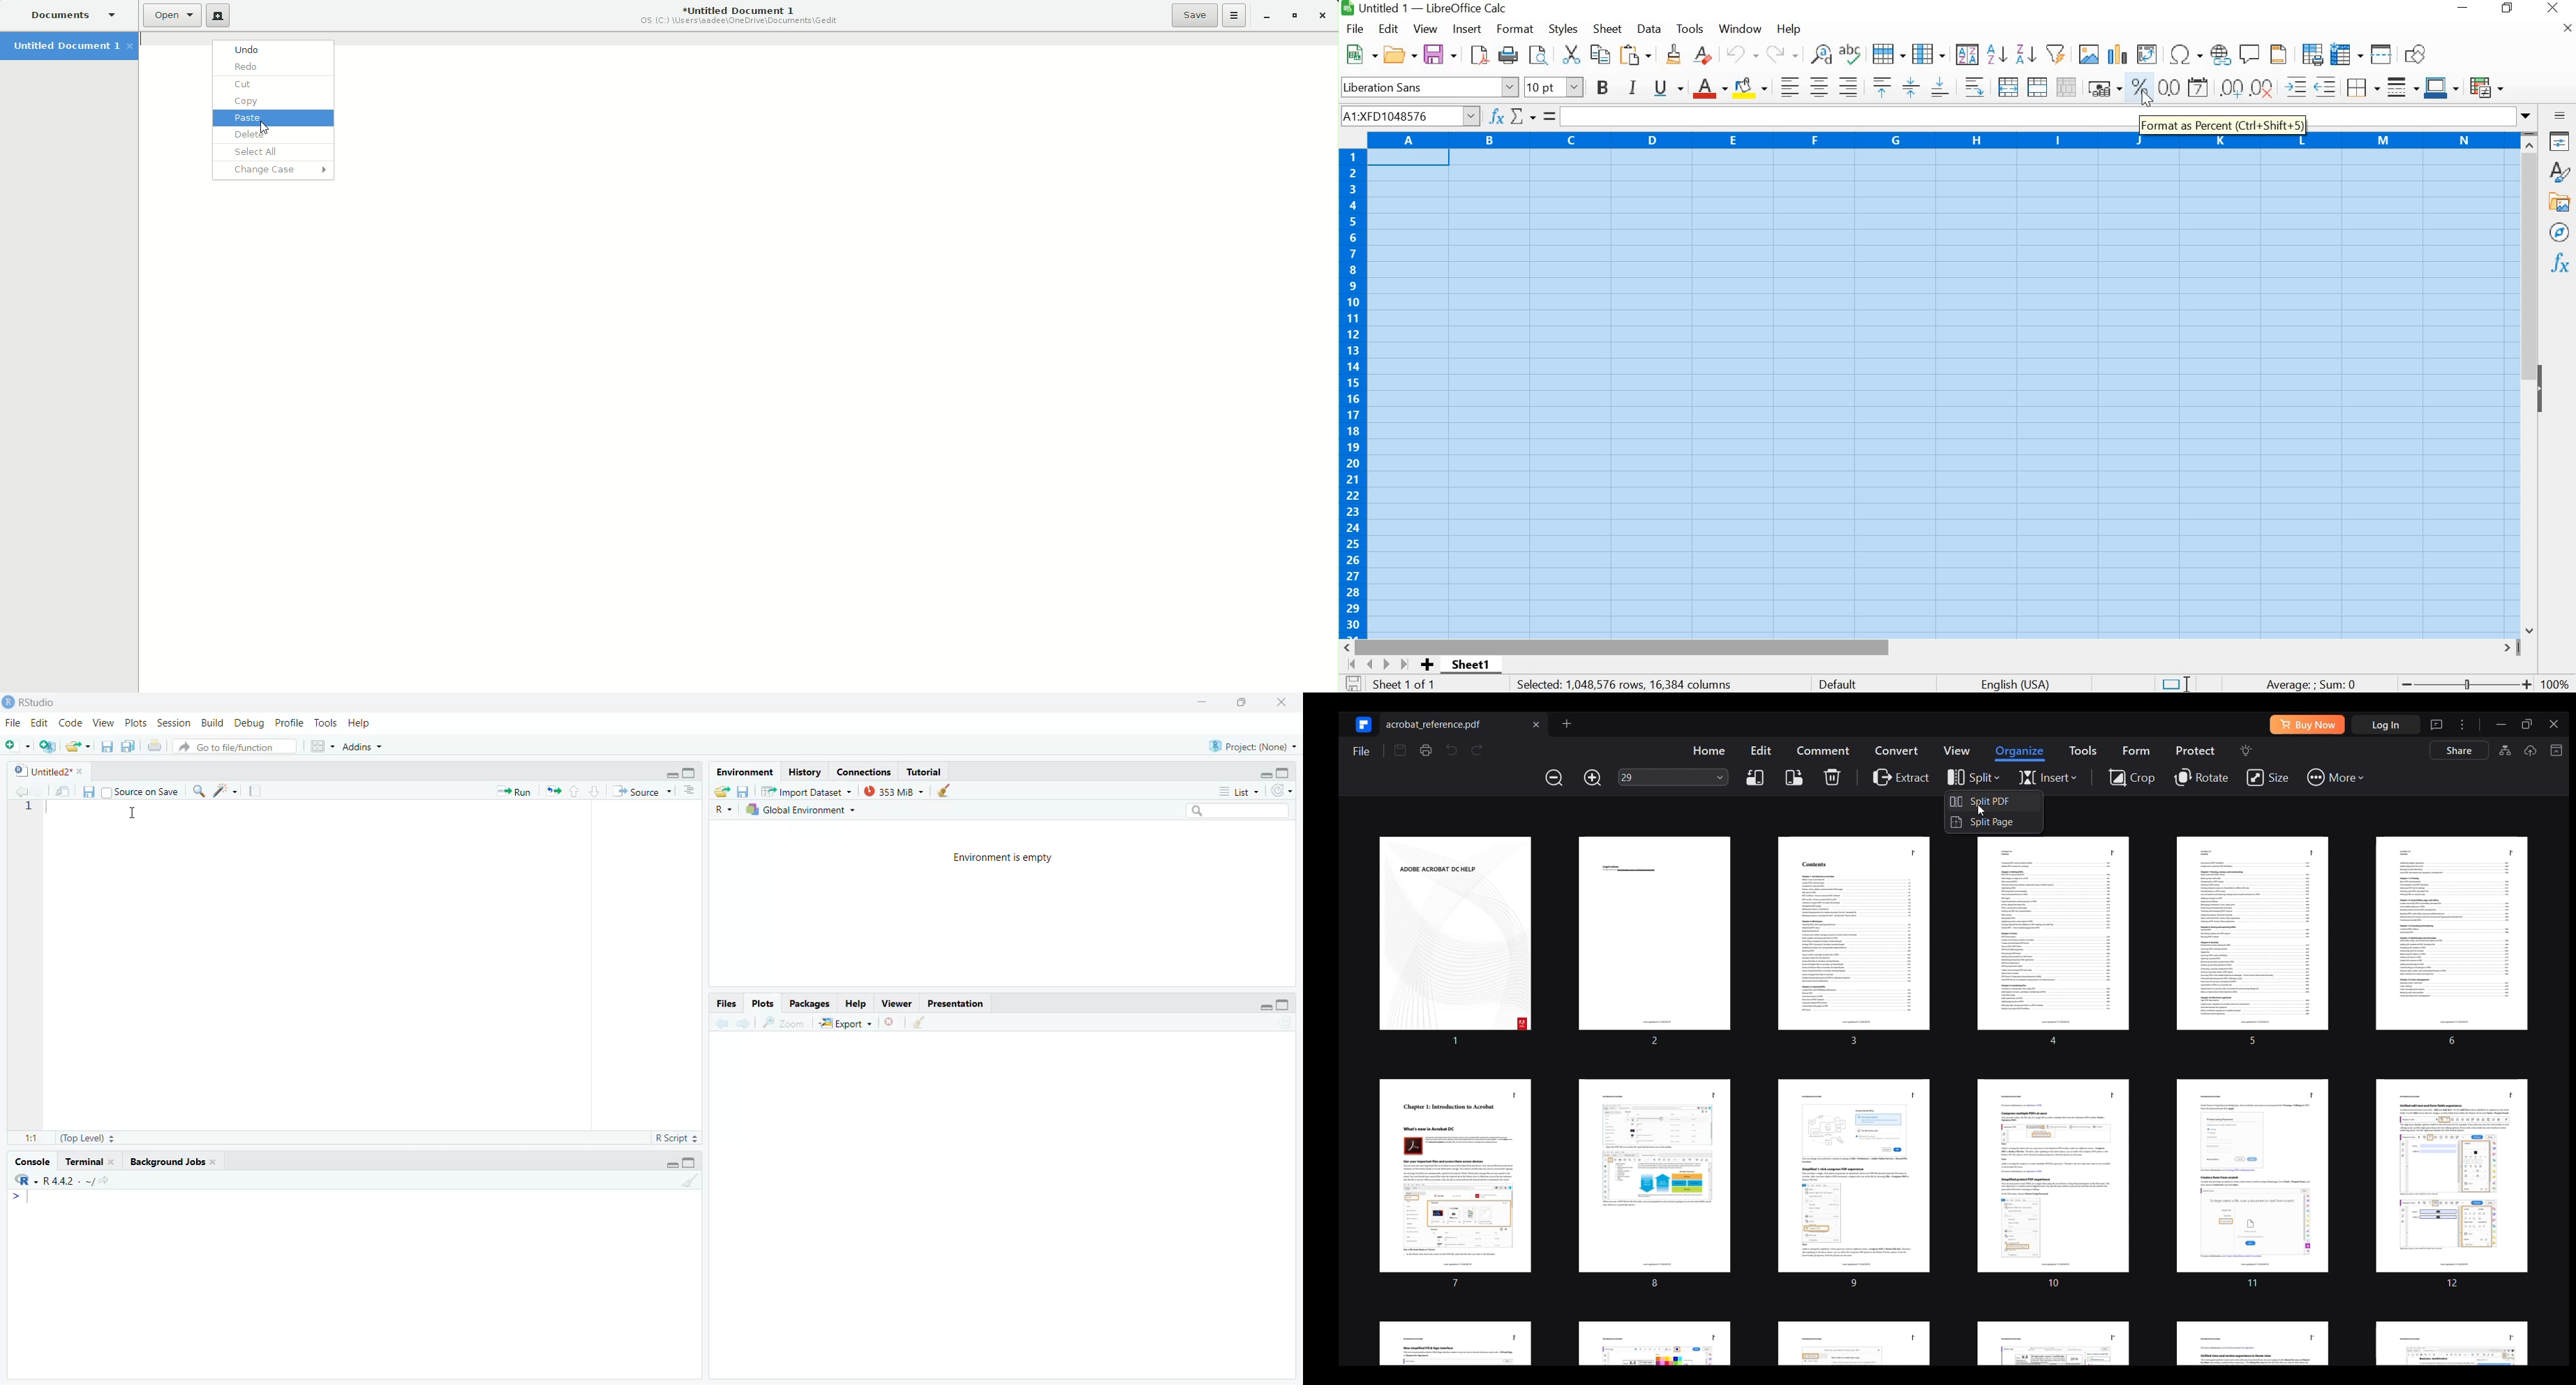 This screenshot has width=2576, height=1400. What do you see at coordinates (154, 748) in the screenshot?
I see `print the current file` at bounding box center [154, 748].